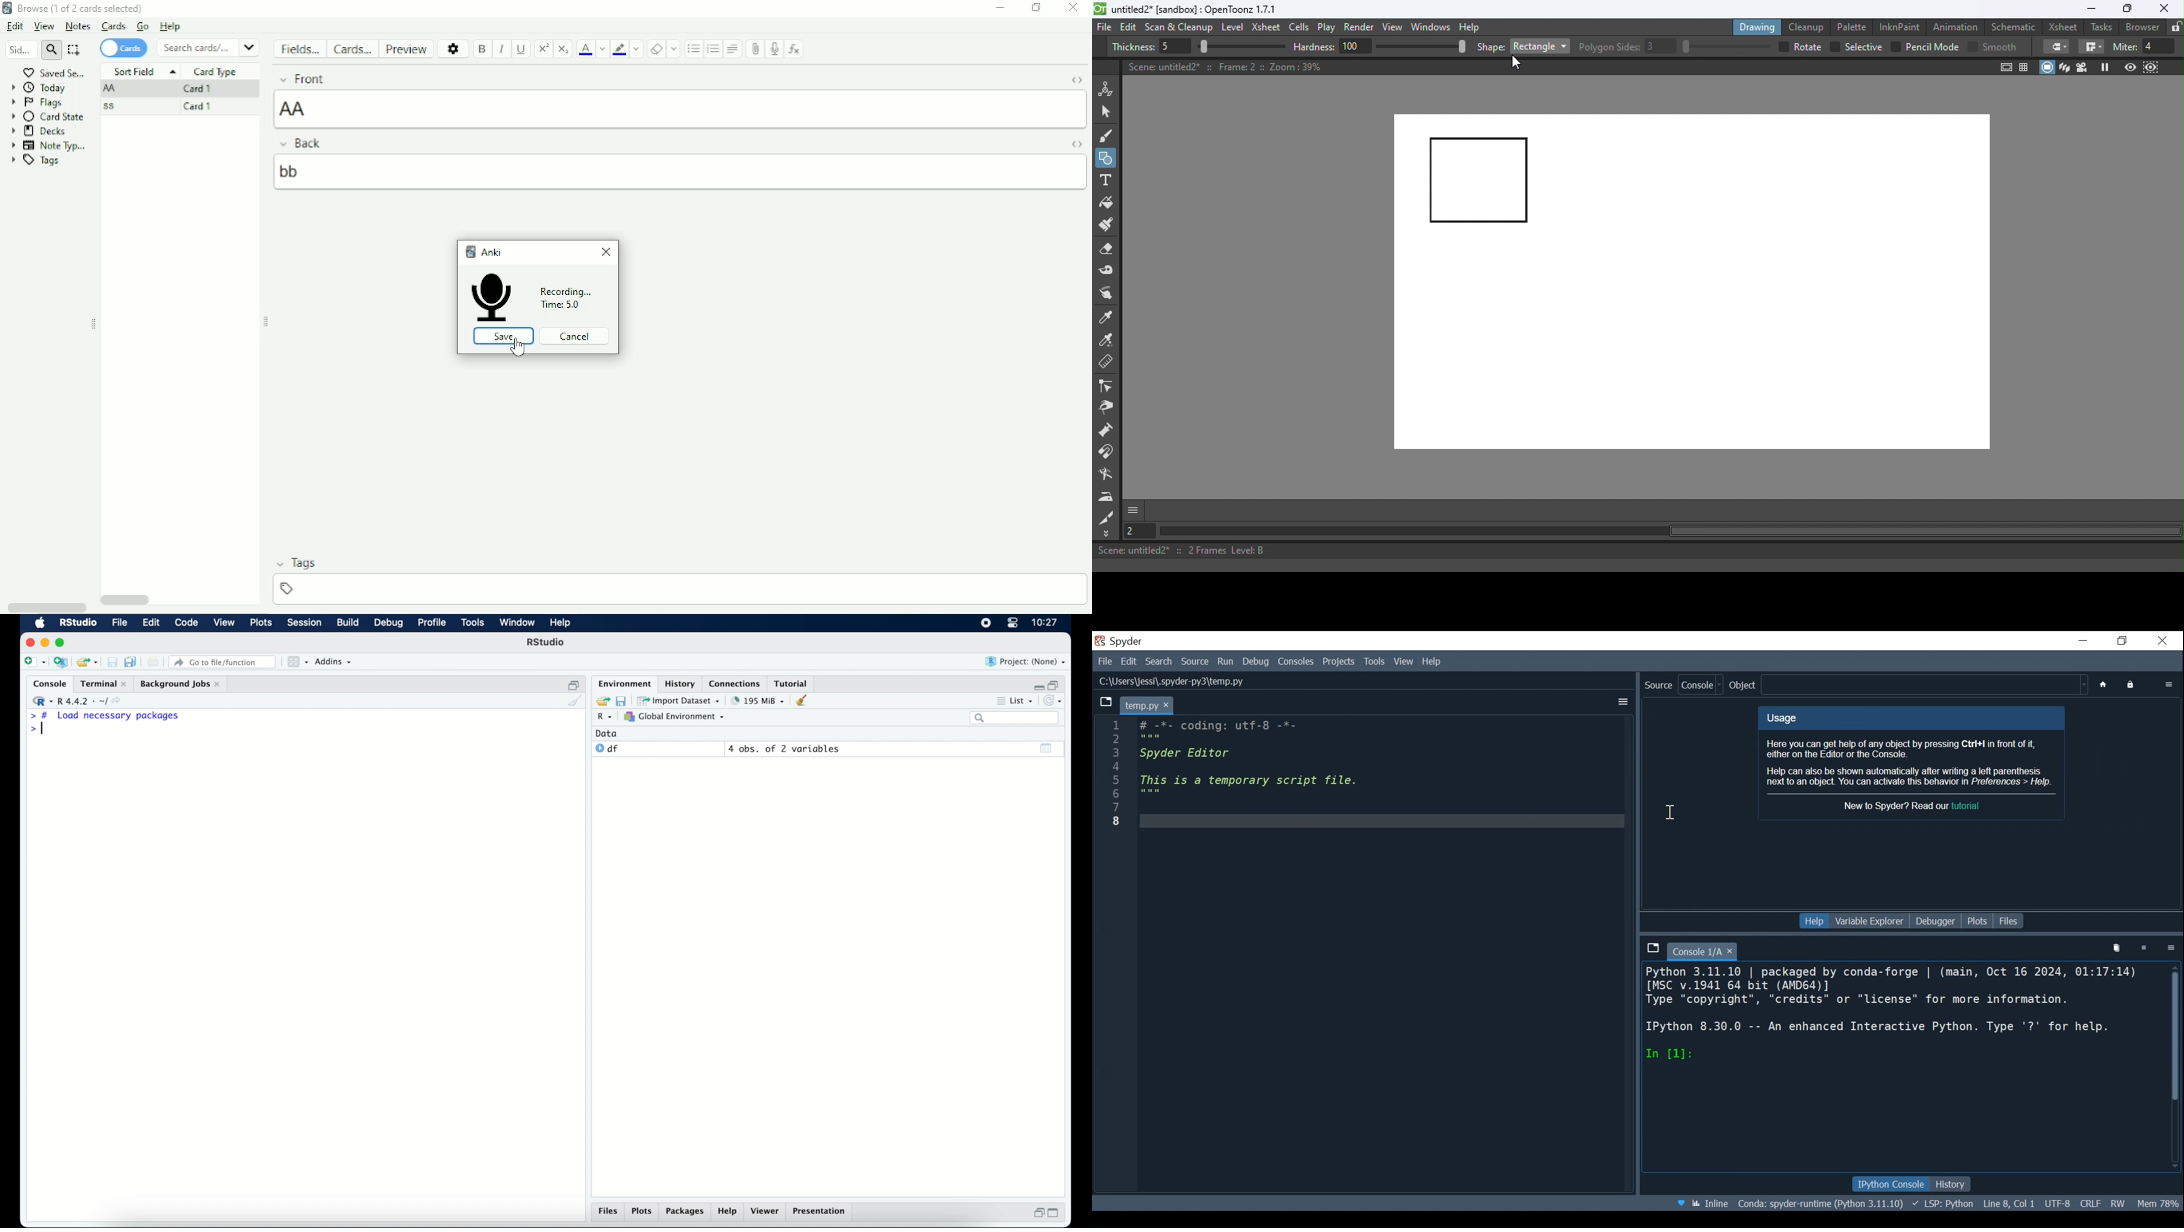  What do you see at coordinates (520, 350) in the screenshot?
I see `Cursor` at bounding box center [520, 350].